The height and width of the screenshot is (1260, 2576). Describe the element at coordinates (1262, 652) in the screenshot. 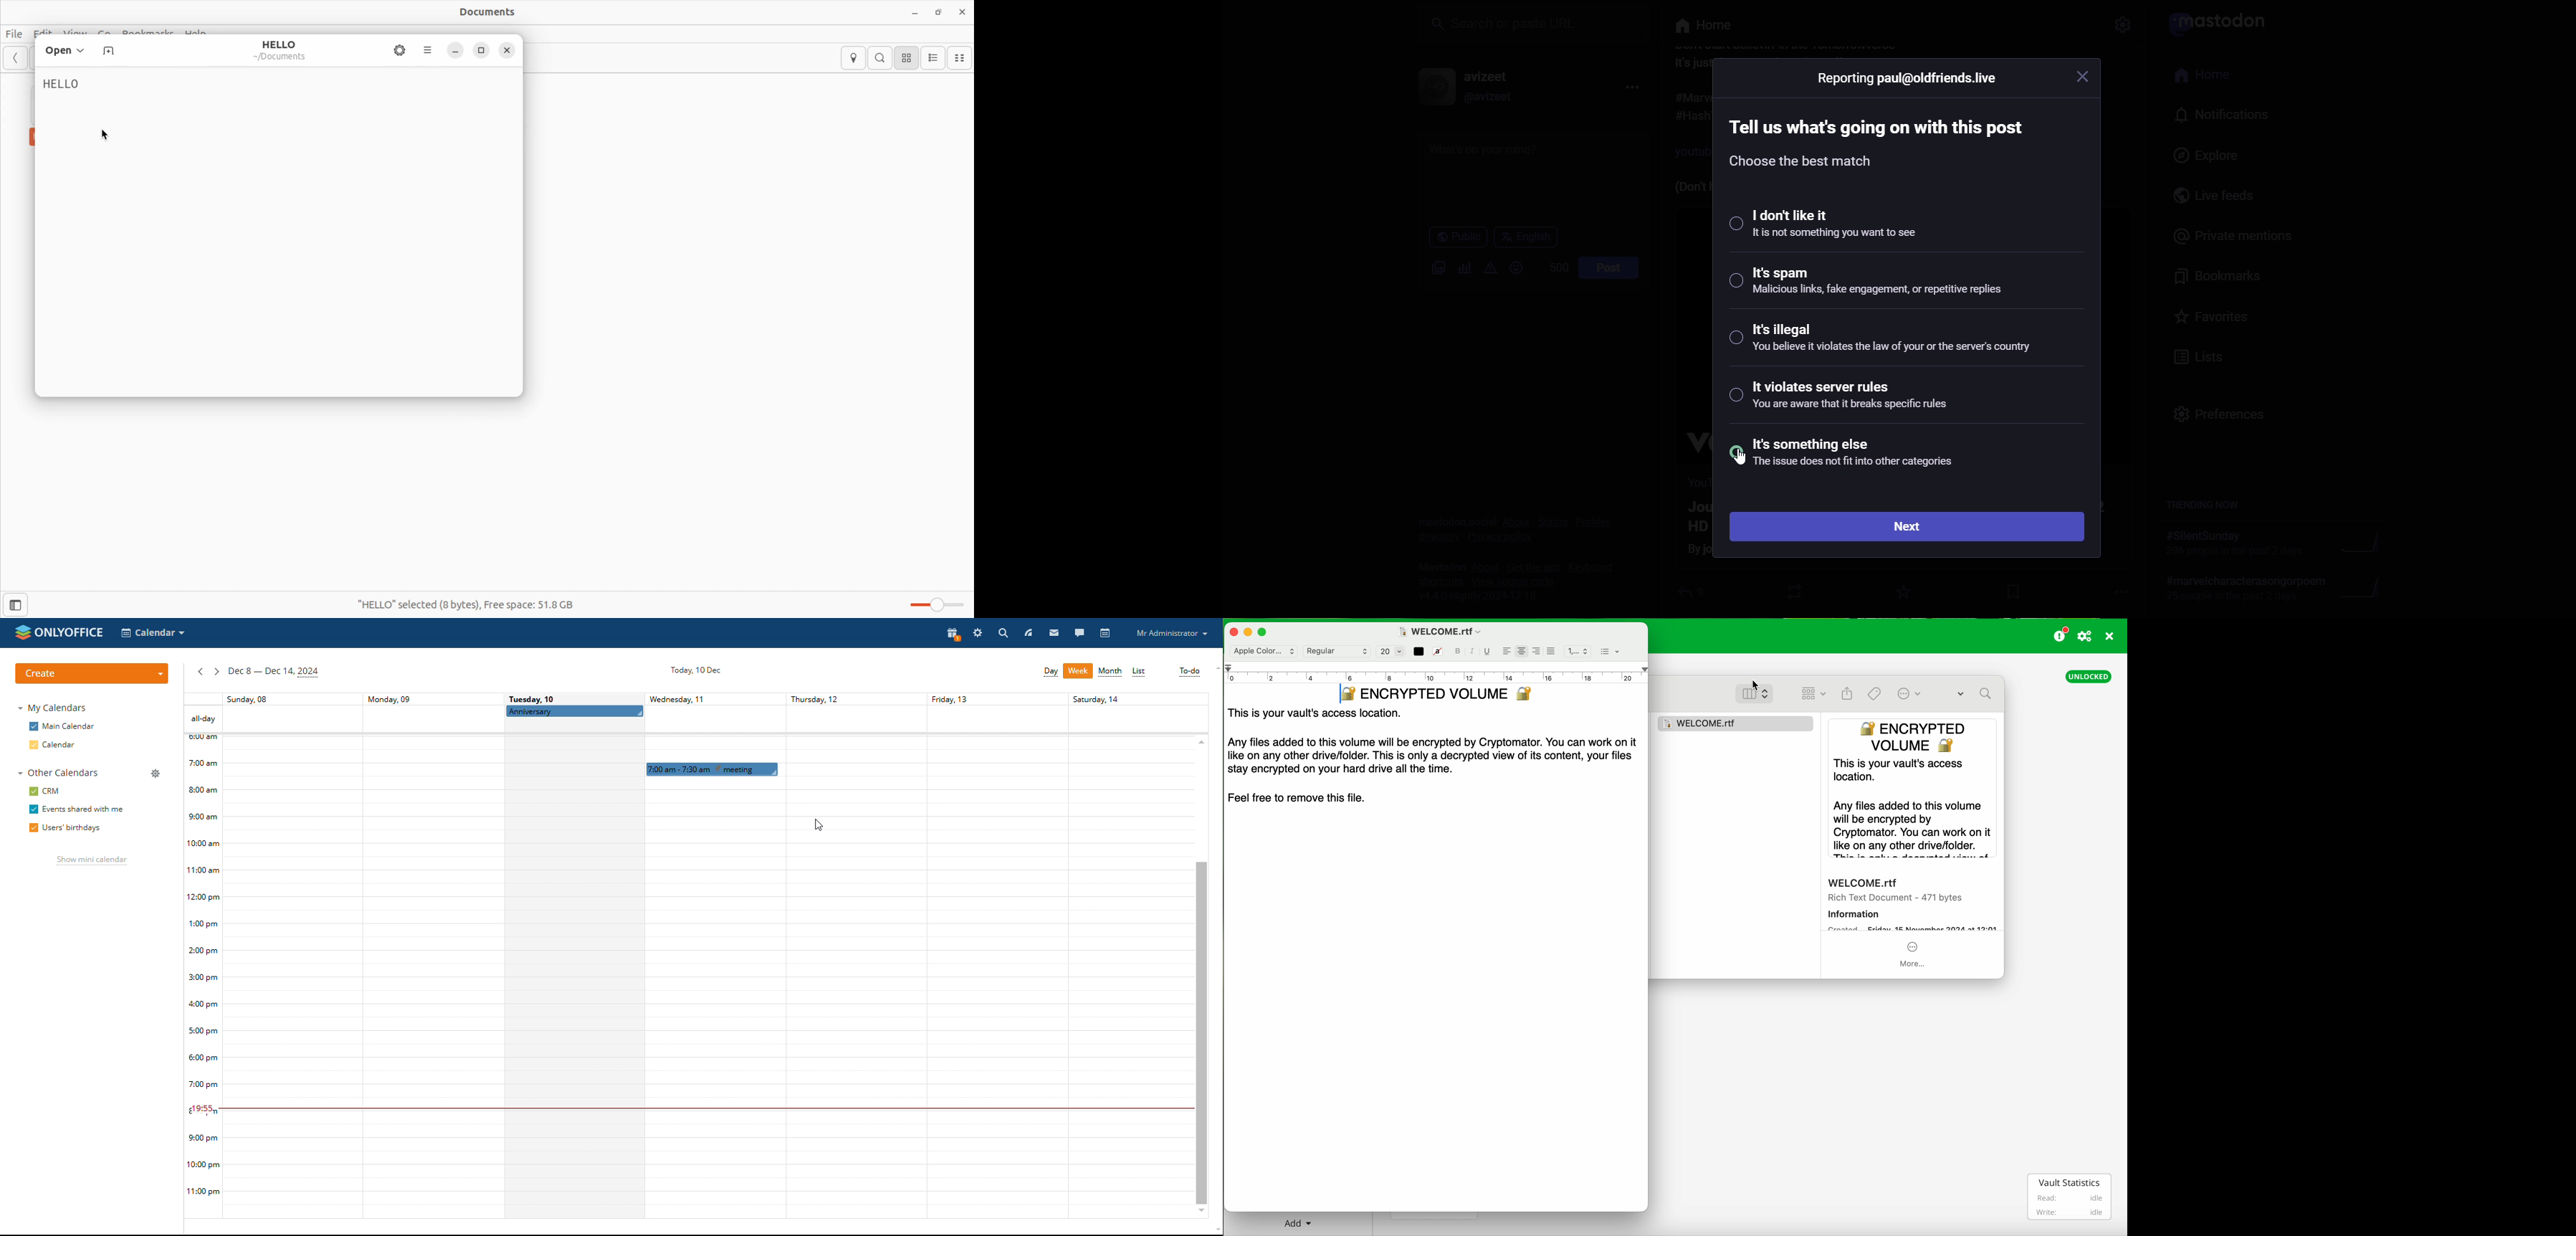

I see `Apple Color... ` at that location.